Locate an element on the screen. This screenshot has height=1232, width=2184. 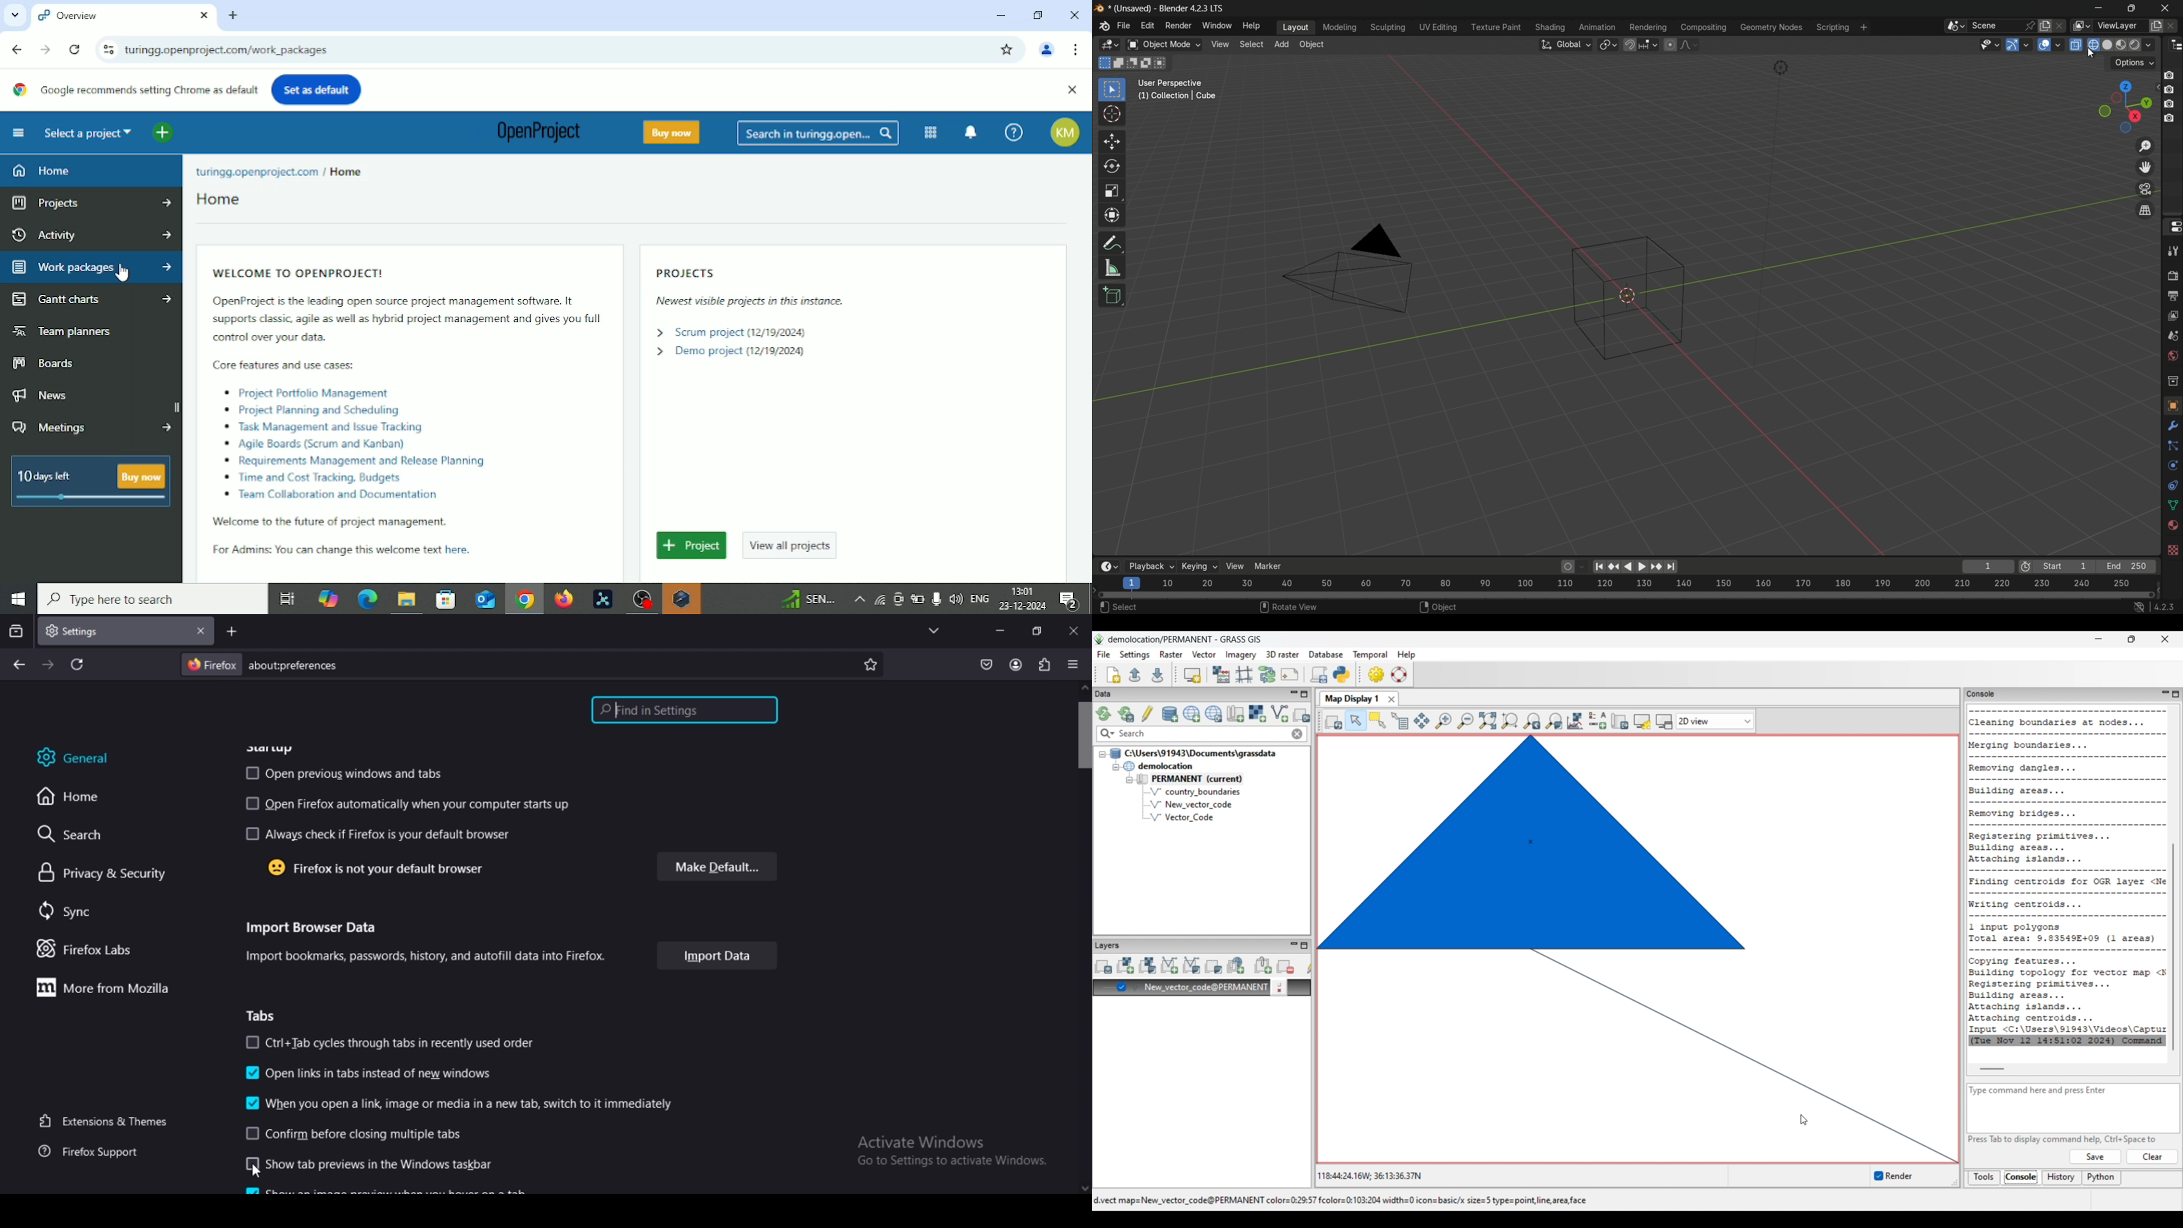
Import Browser Data
Import bookmarks, passwords, history, and autofill data into Firefox. is located at coordinates (428, 943).